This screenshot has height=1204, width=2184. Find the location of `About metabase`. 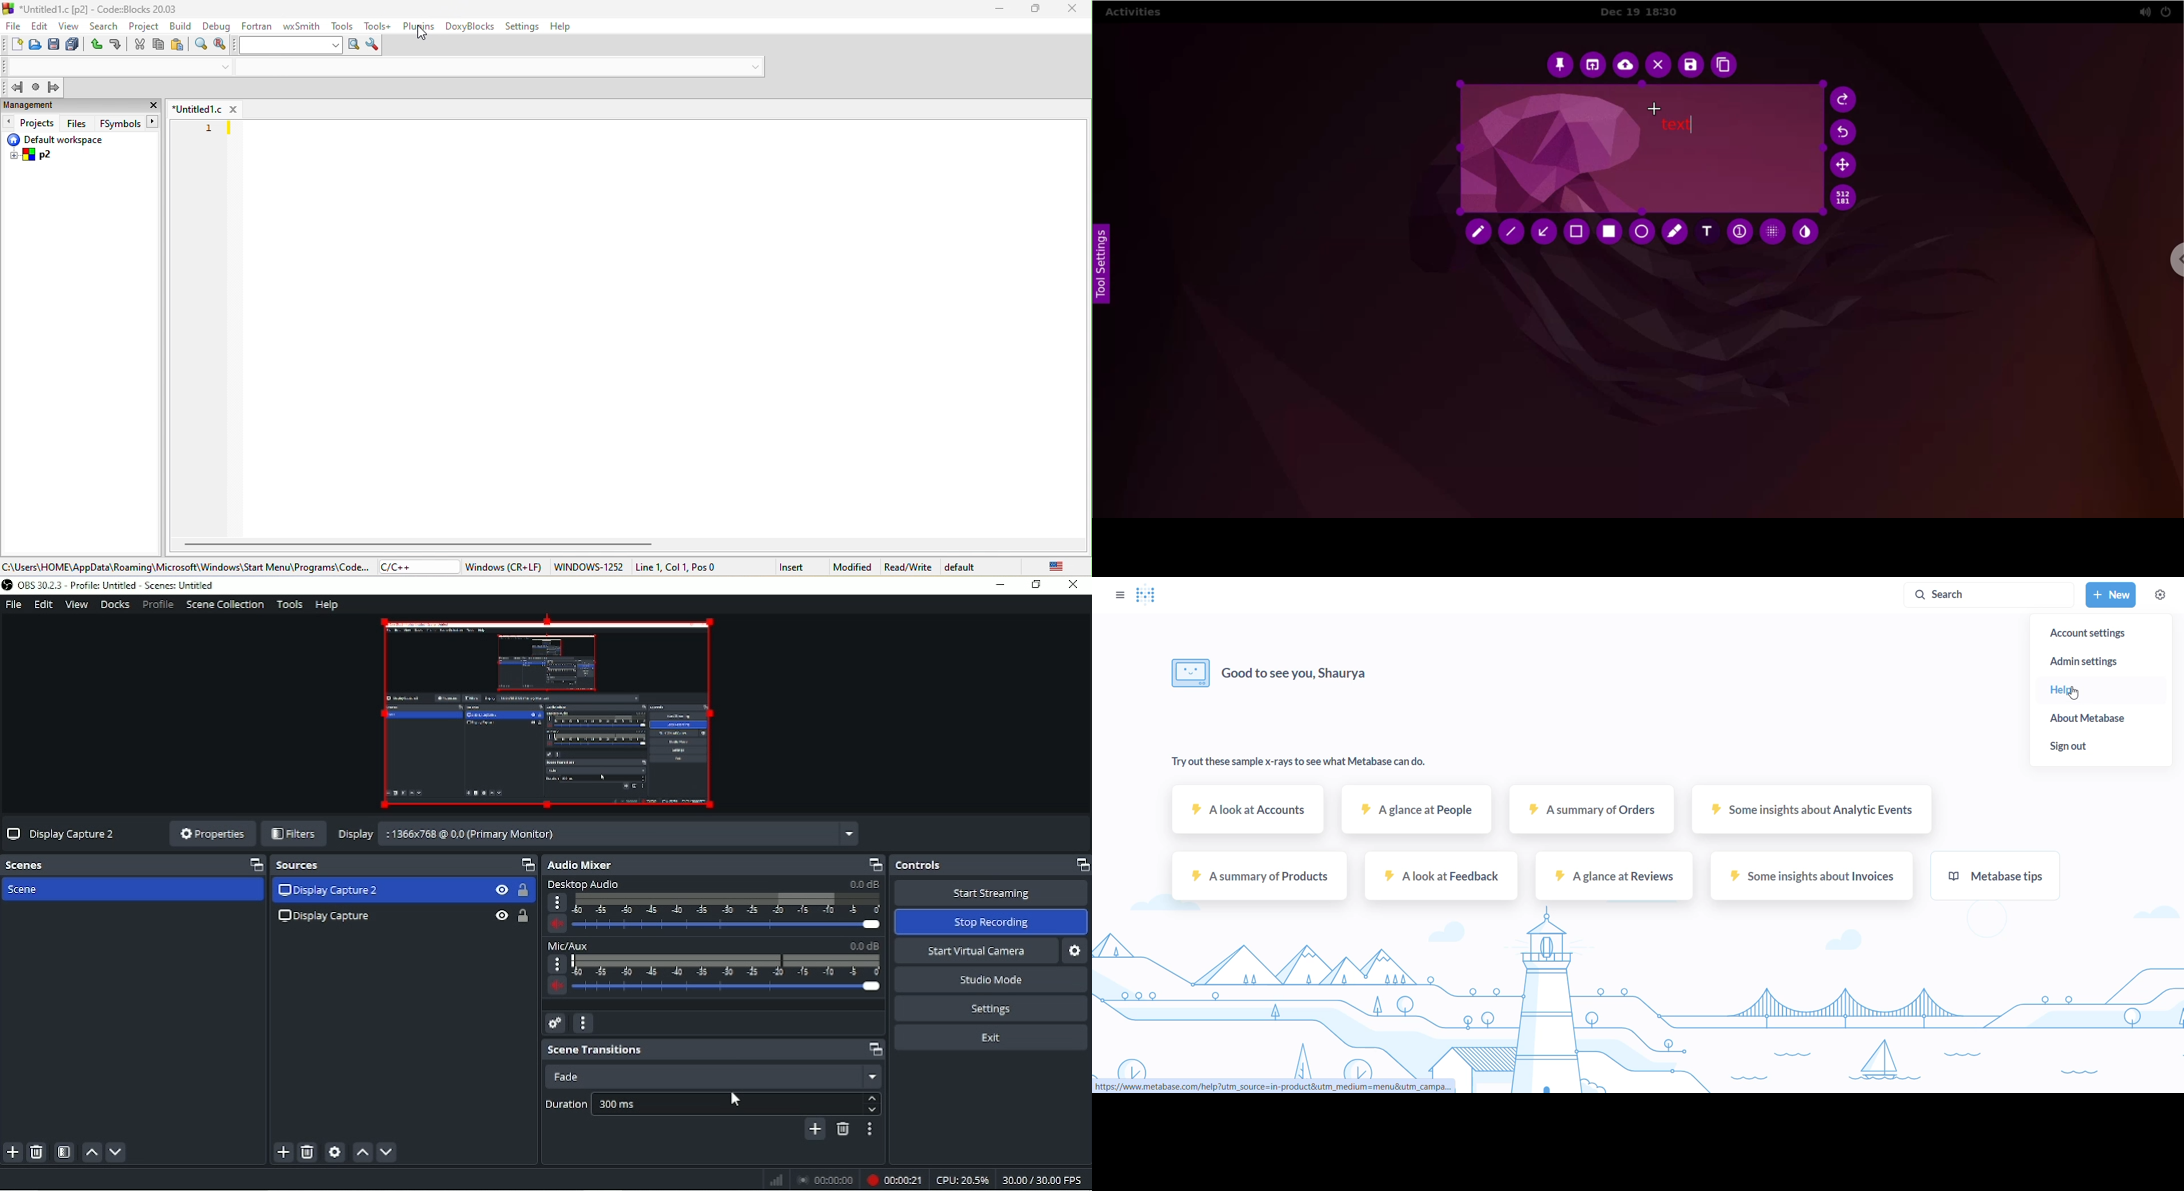

About metabase is located at coordinates (2104, 719).